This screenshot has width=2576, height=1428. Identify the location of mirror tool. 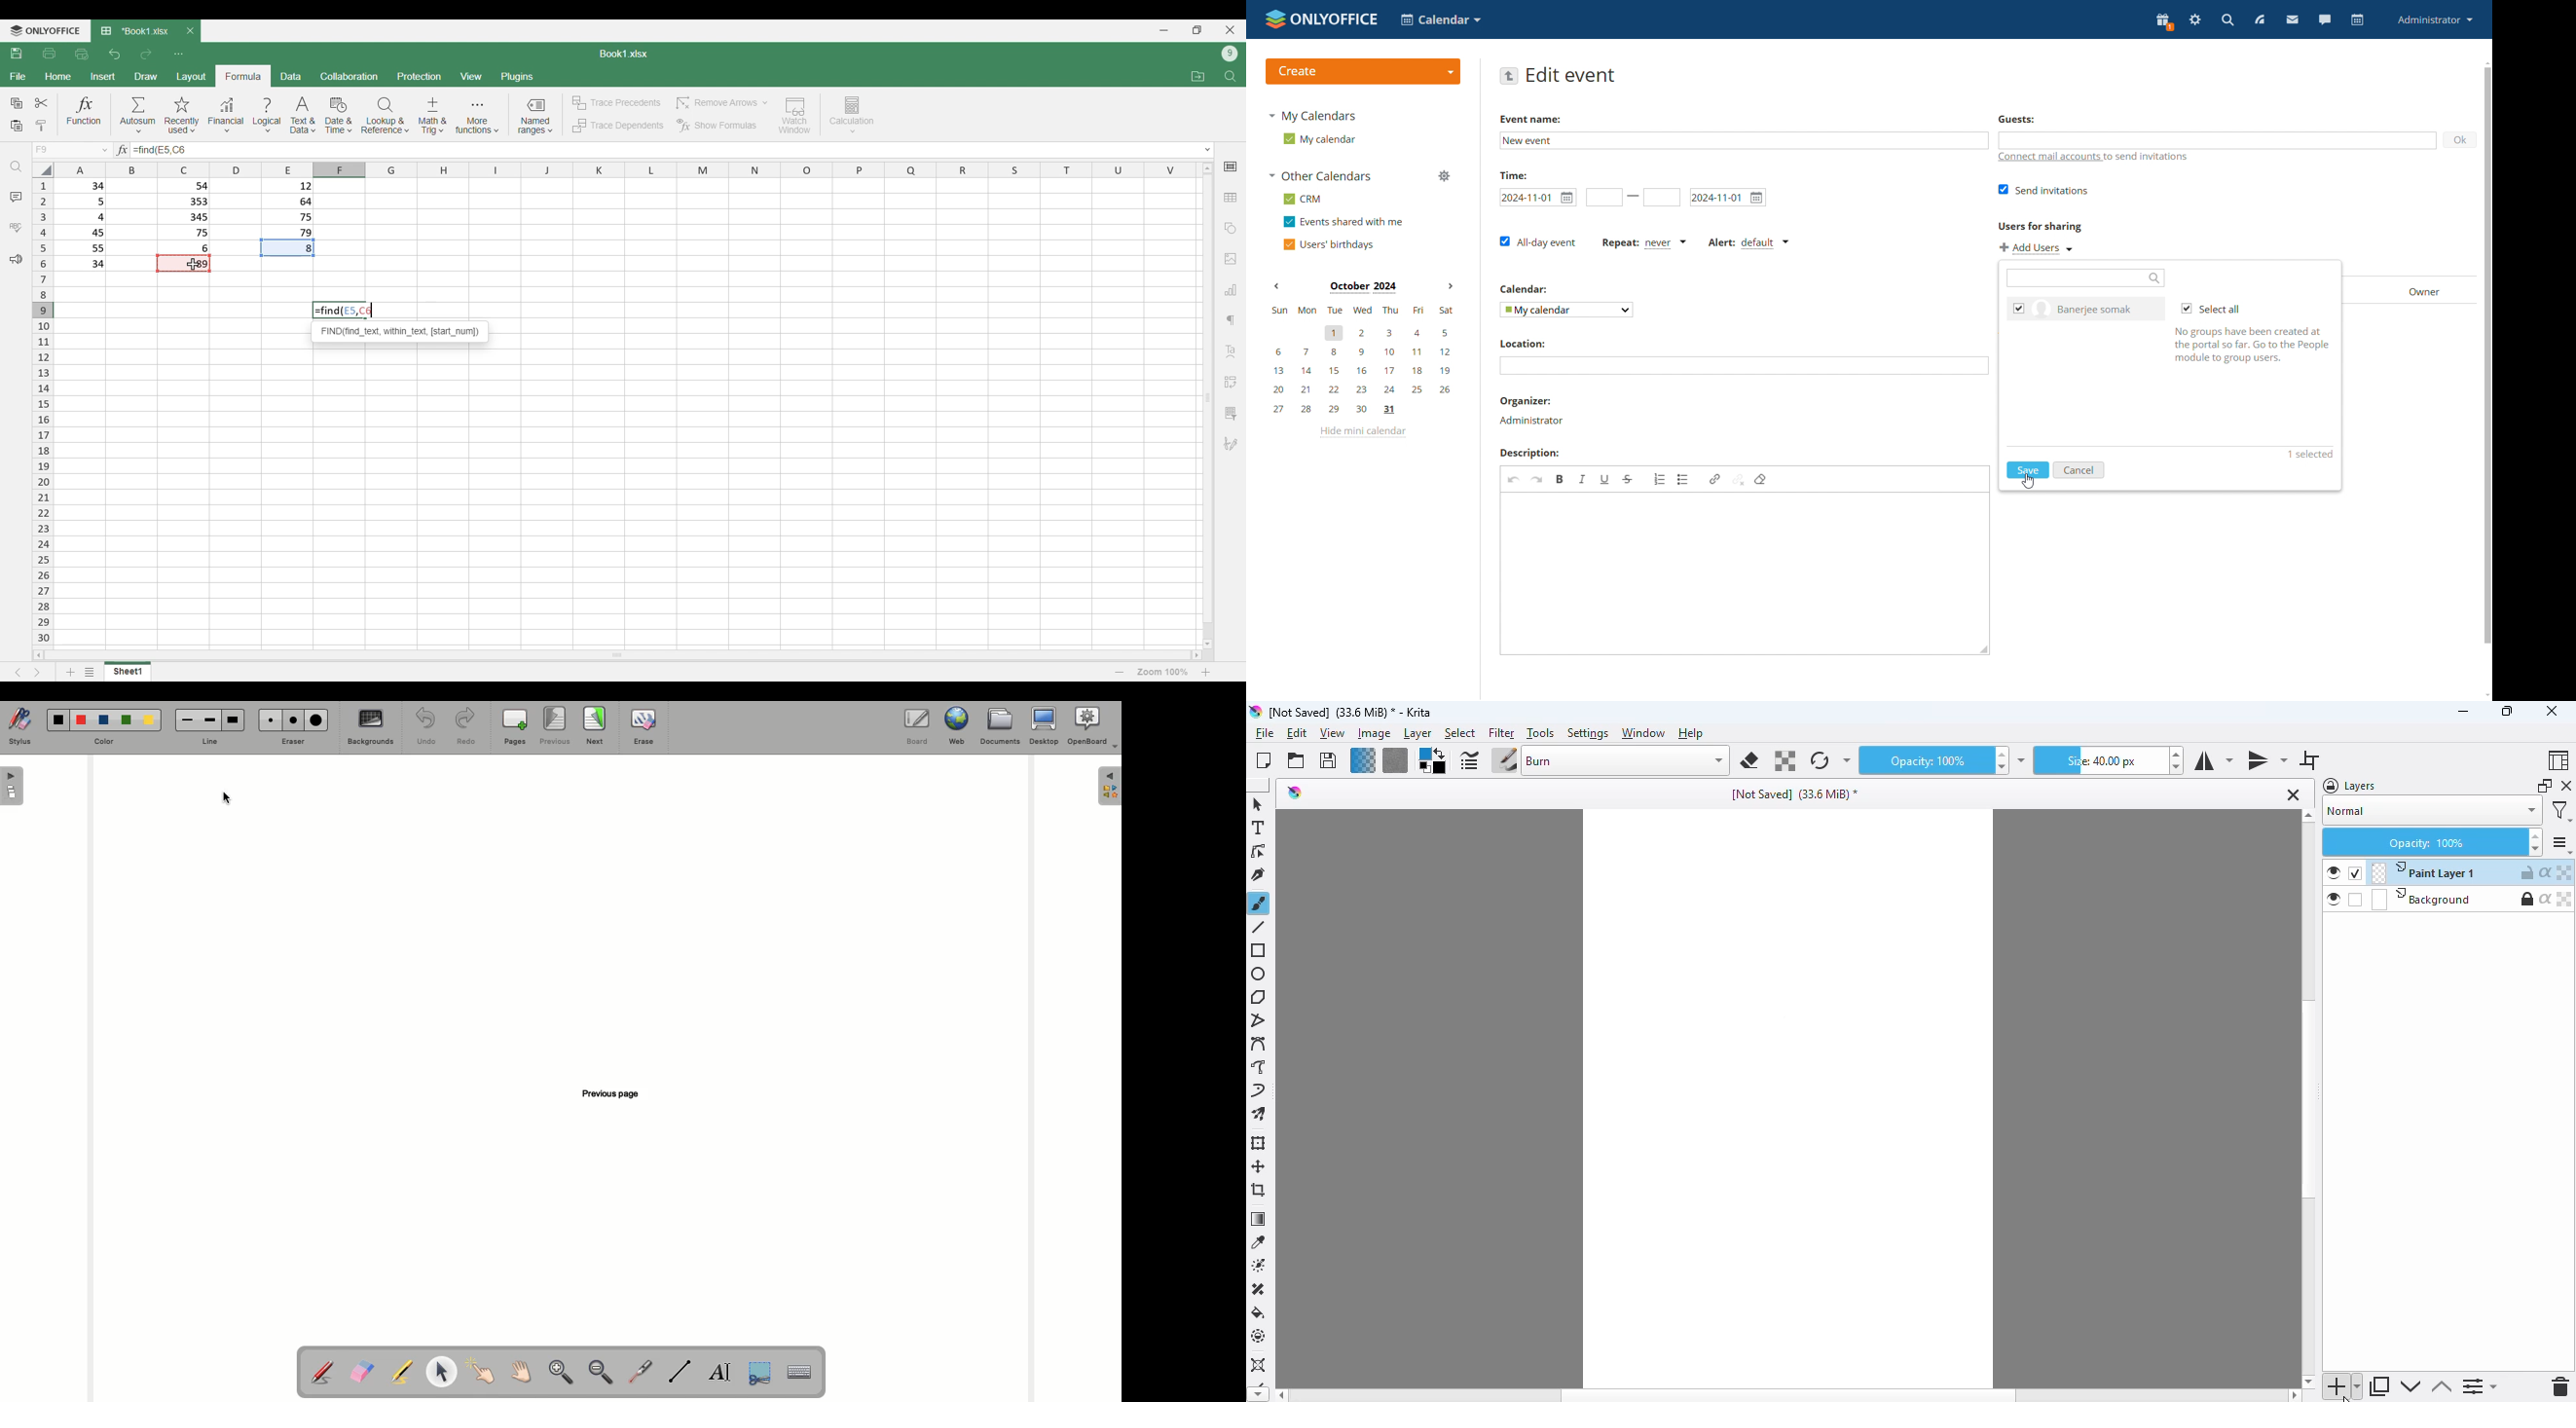
(2266, 759).